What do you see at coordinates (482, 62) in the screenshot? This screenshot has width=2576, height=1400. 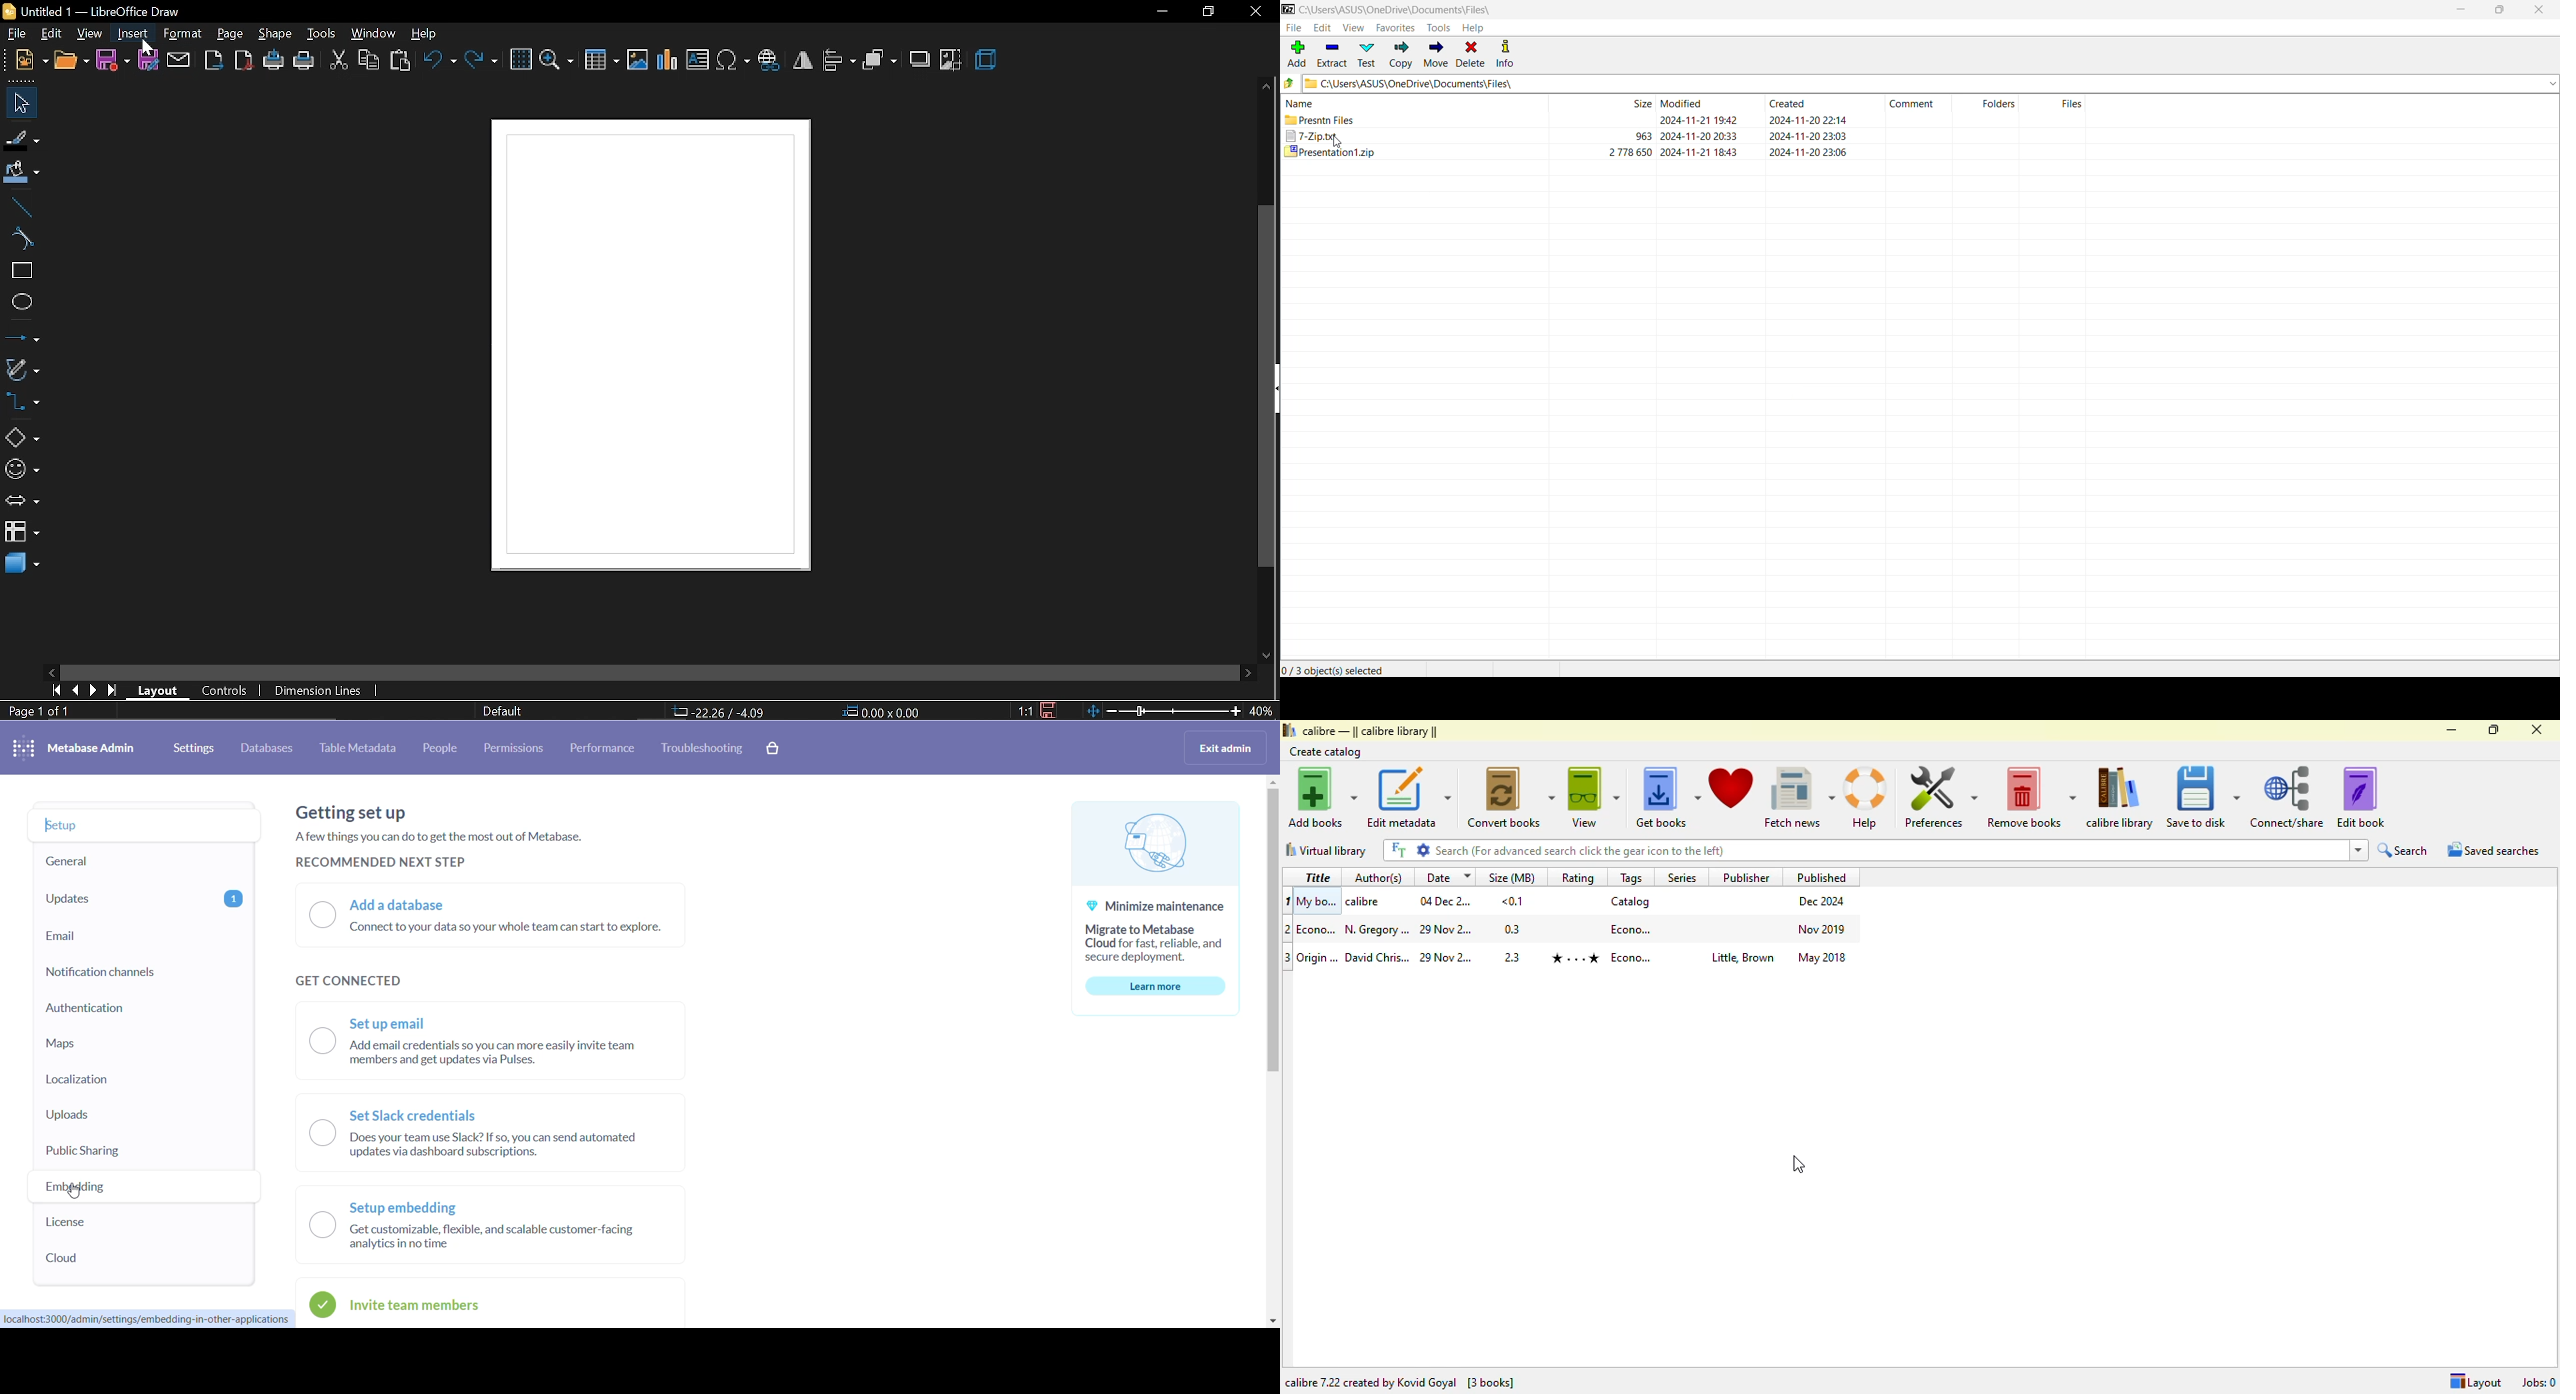 I see `redo` at bounding box center [482, 62].